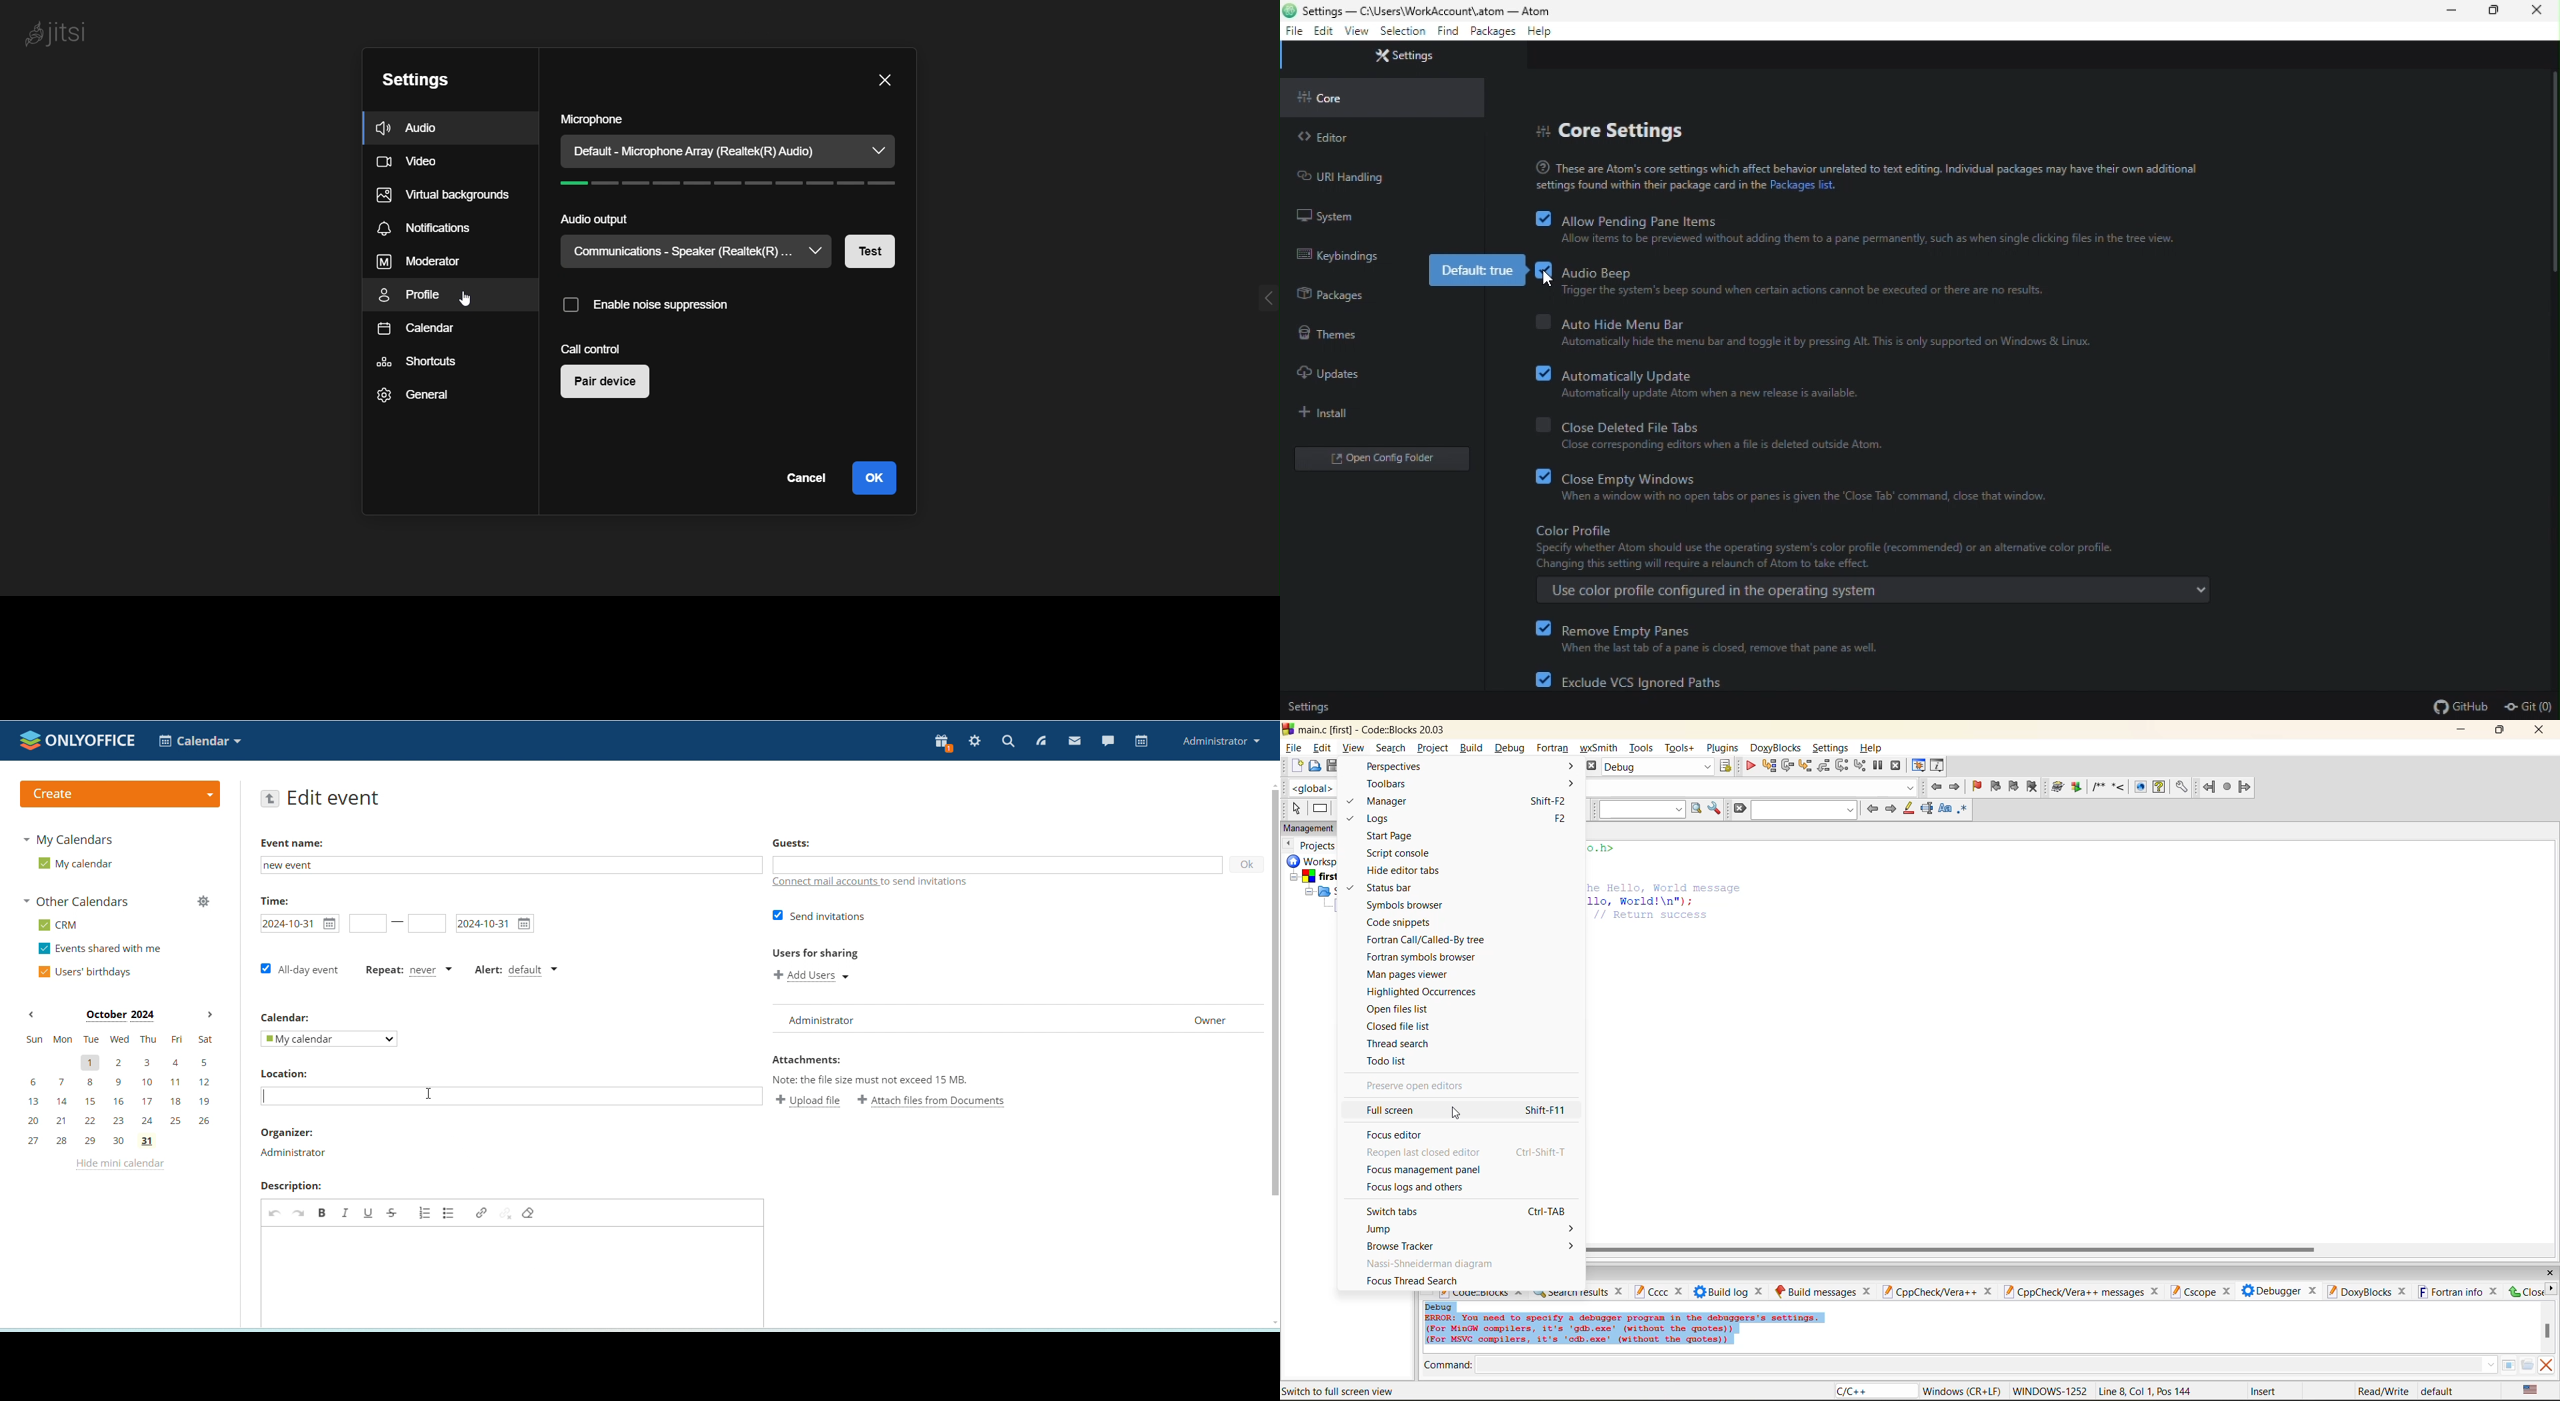  I want to click on video, so click(412, 164).